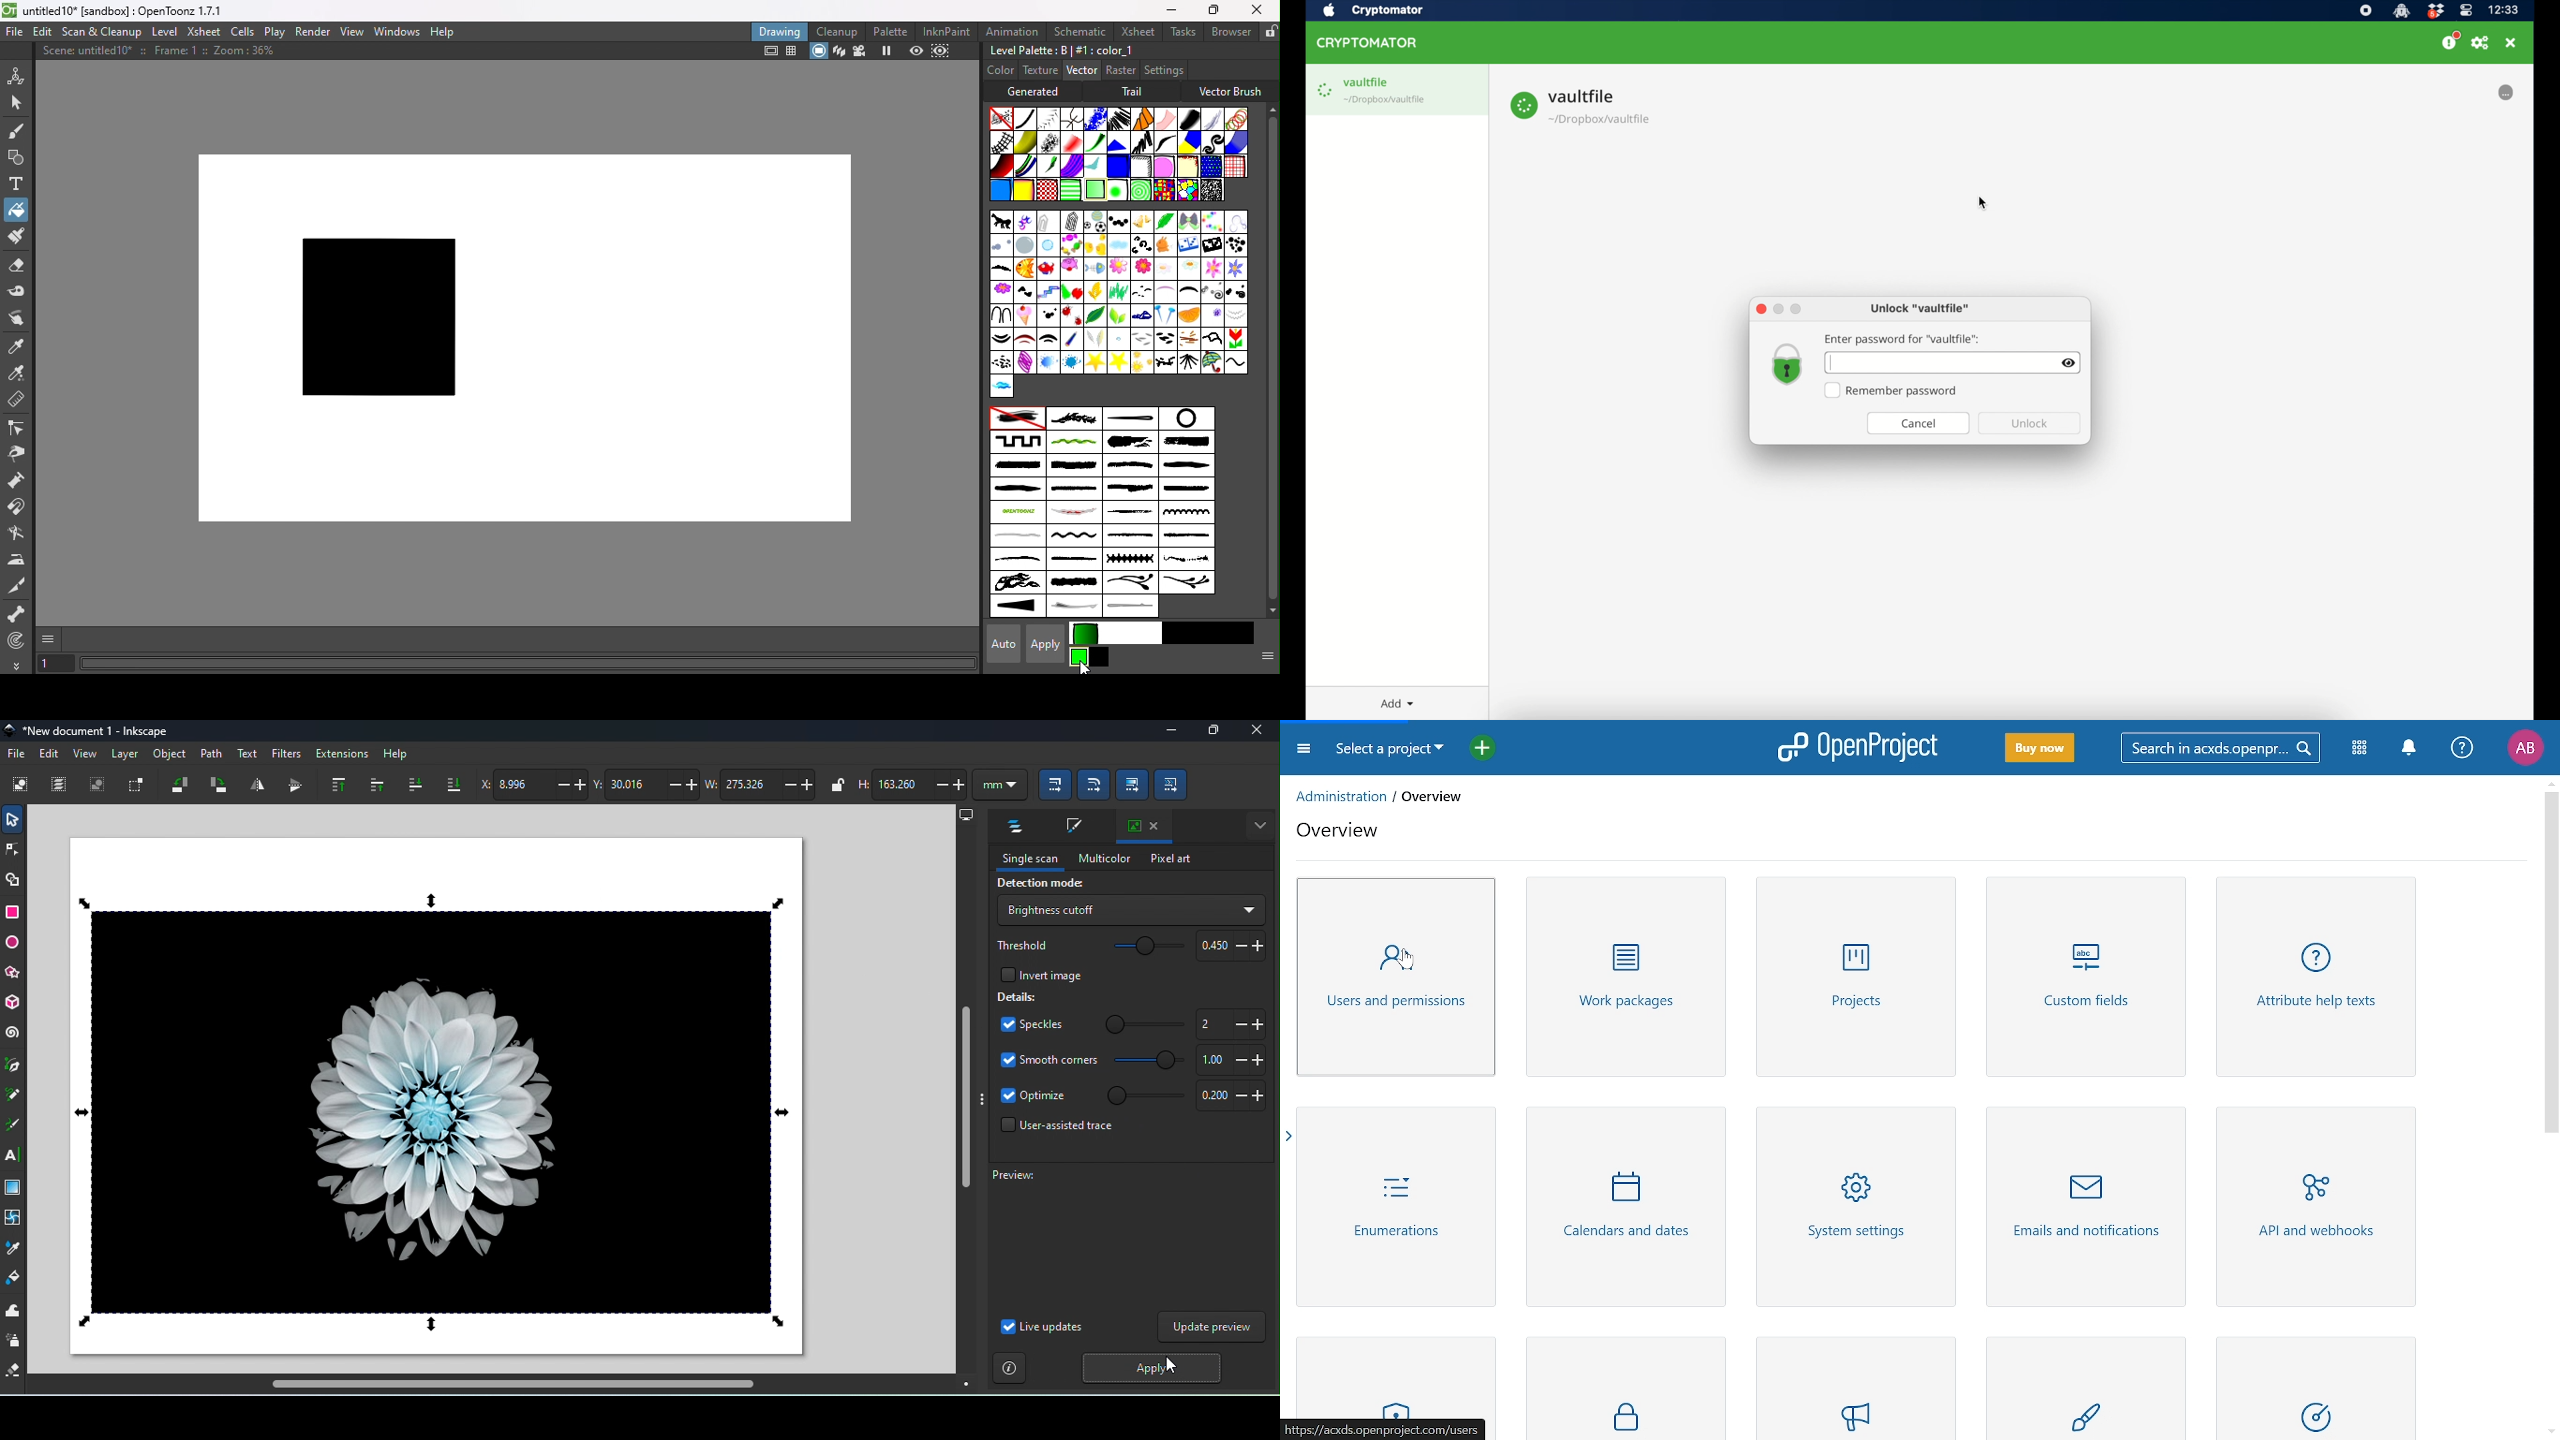  I want to click on Concentric, so click(1137, 190).